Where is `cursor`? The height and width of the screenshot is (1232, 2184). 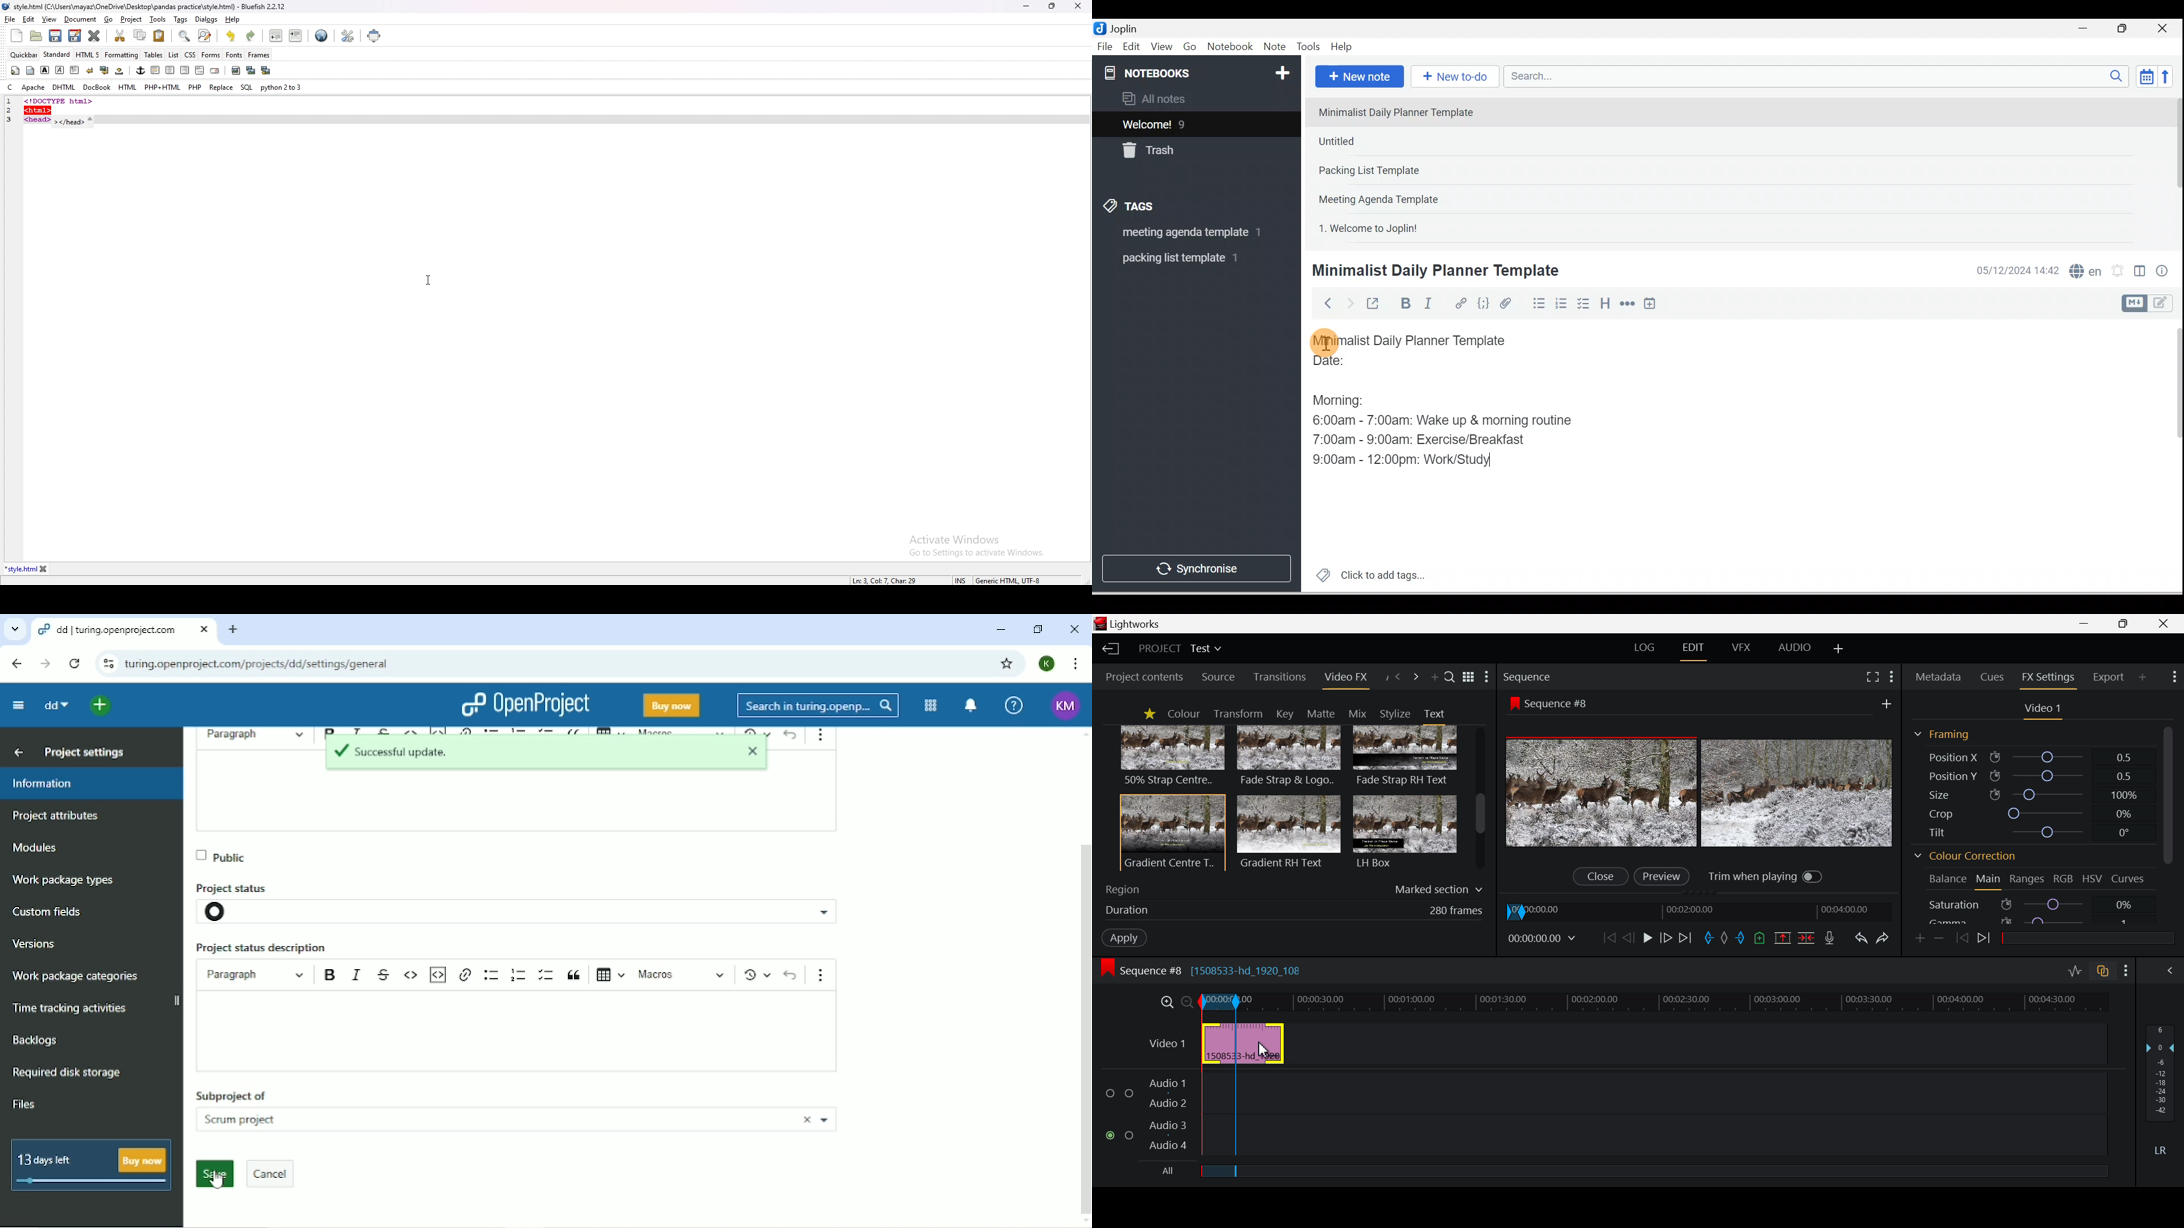
cursor is located at coordinates (1265, 1051).